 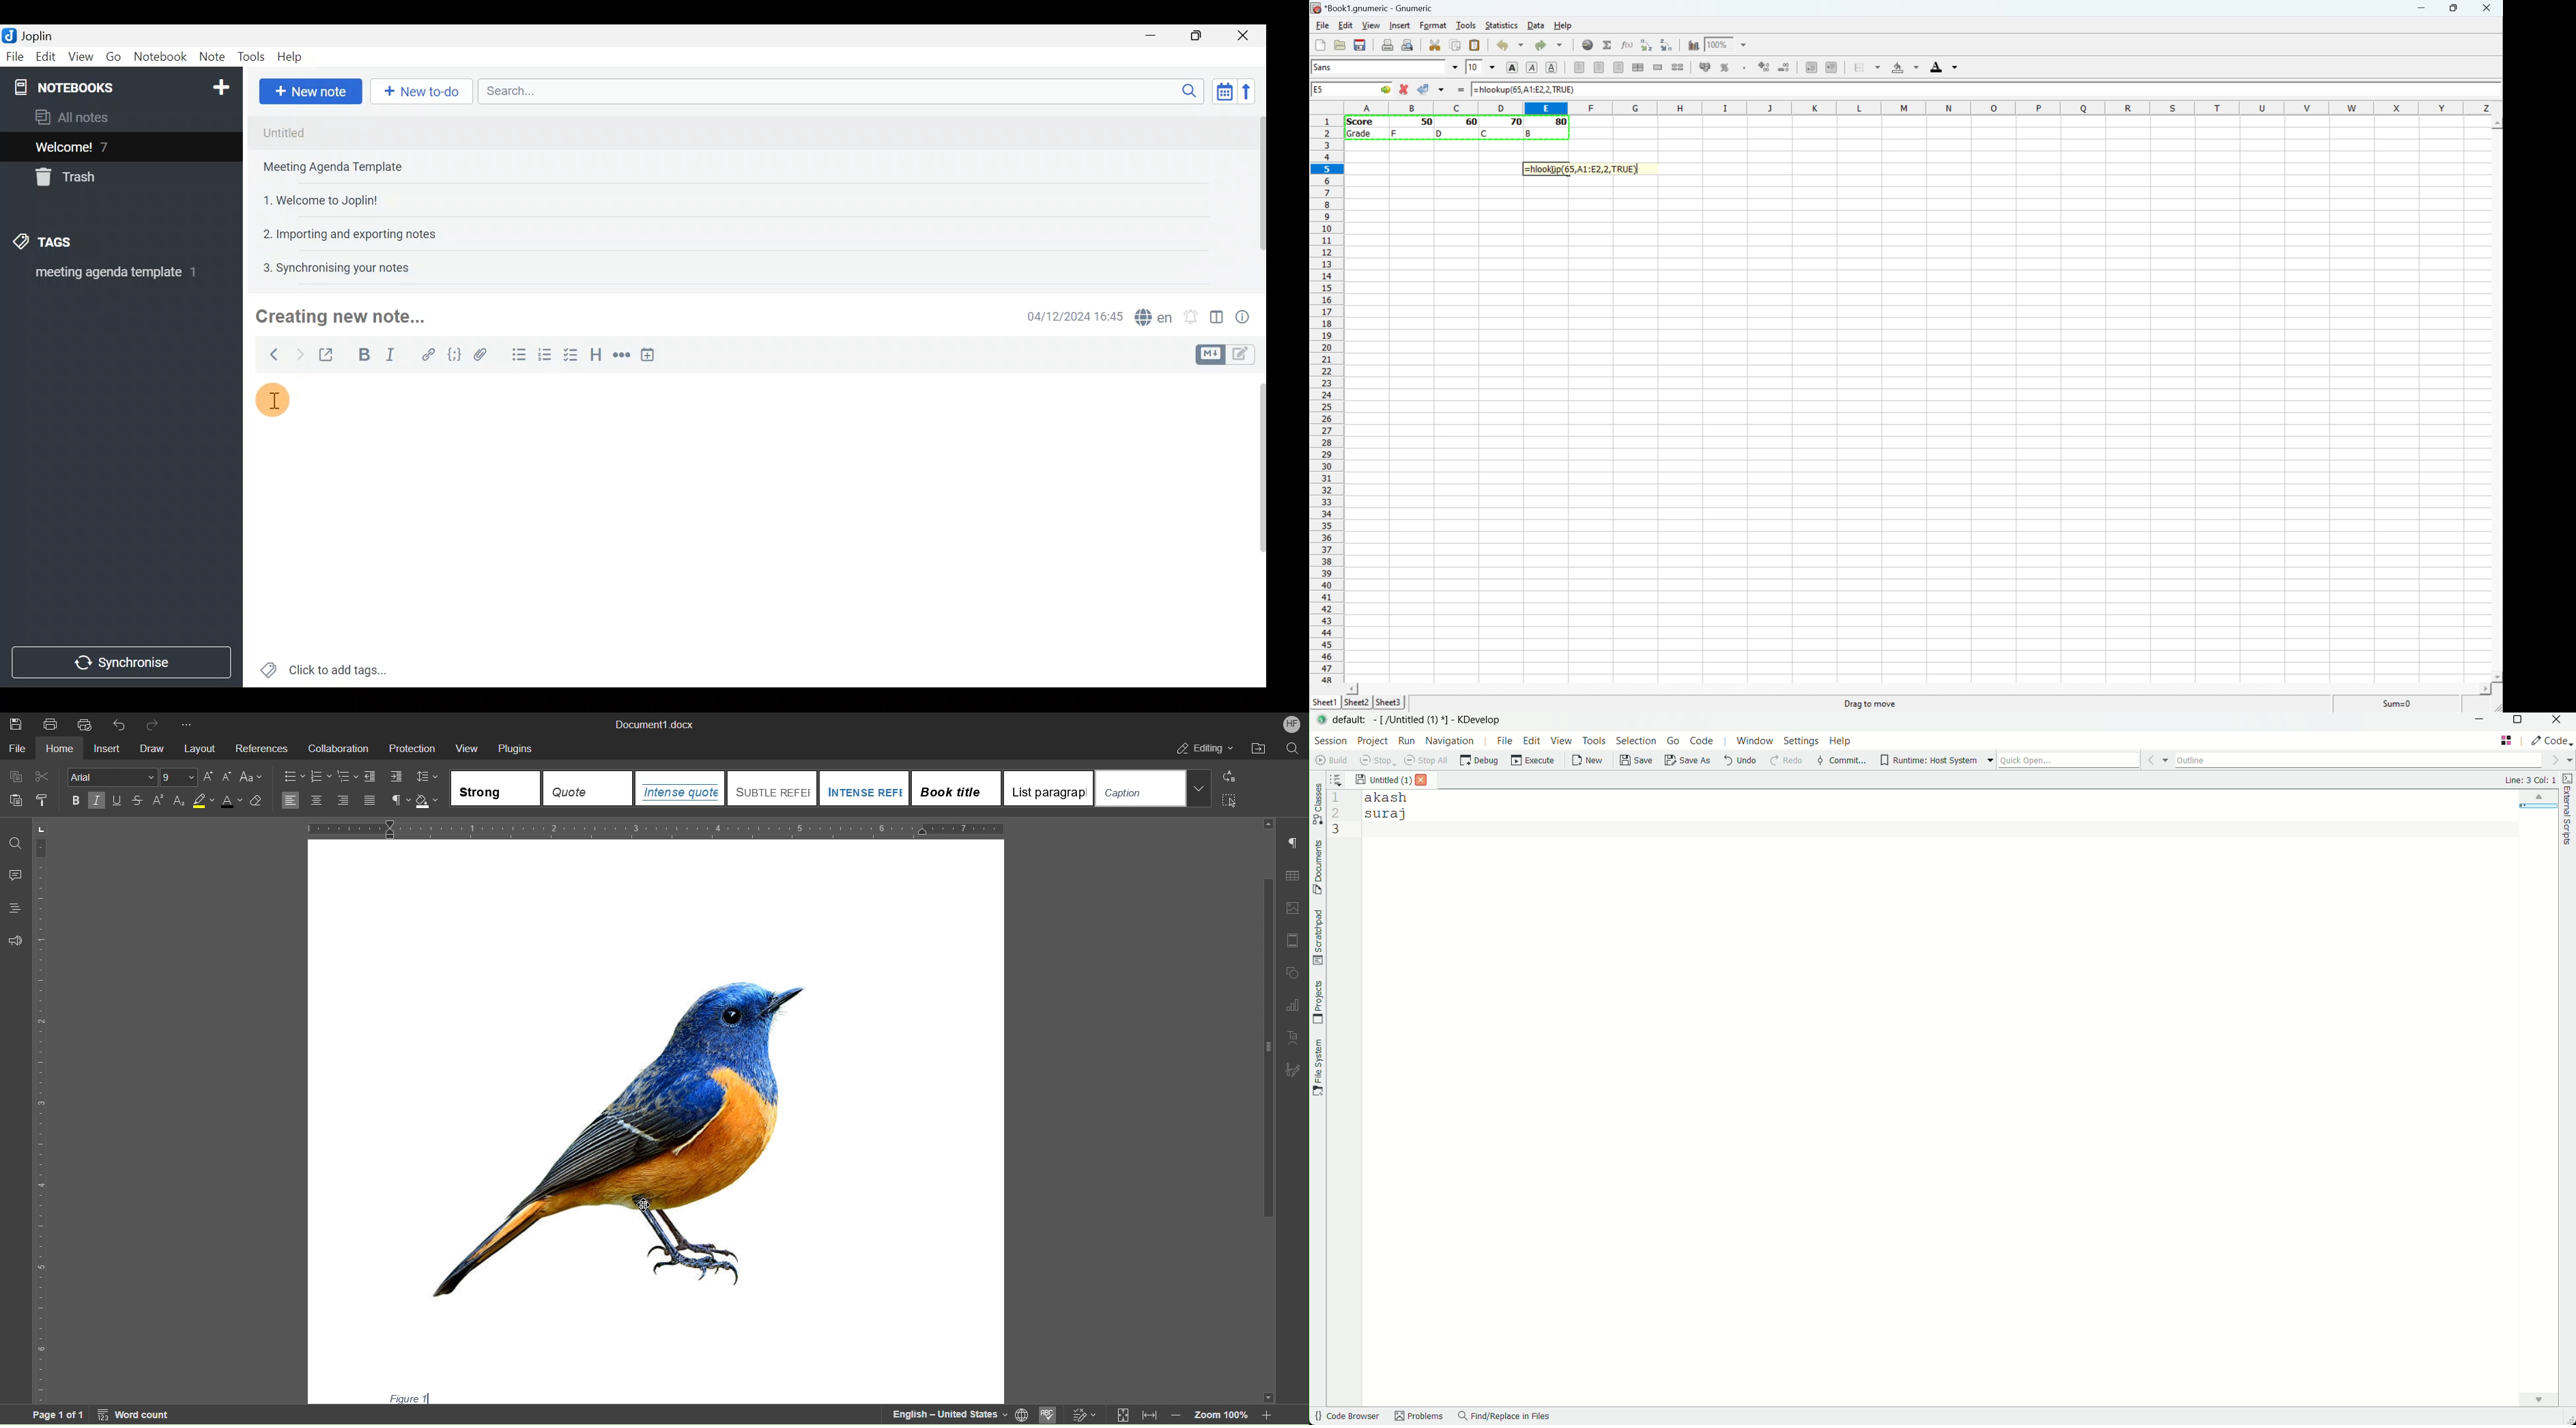 What do you see at coordinates (1190, 313) in the screenshot?
I see `Set alarm` at bounding box center [1190, 313].